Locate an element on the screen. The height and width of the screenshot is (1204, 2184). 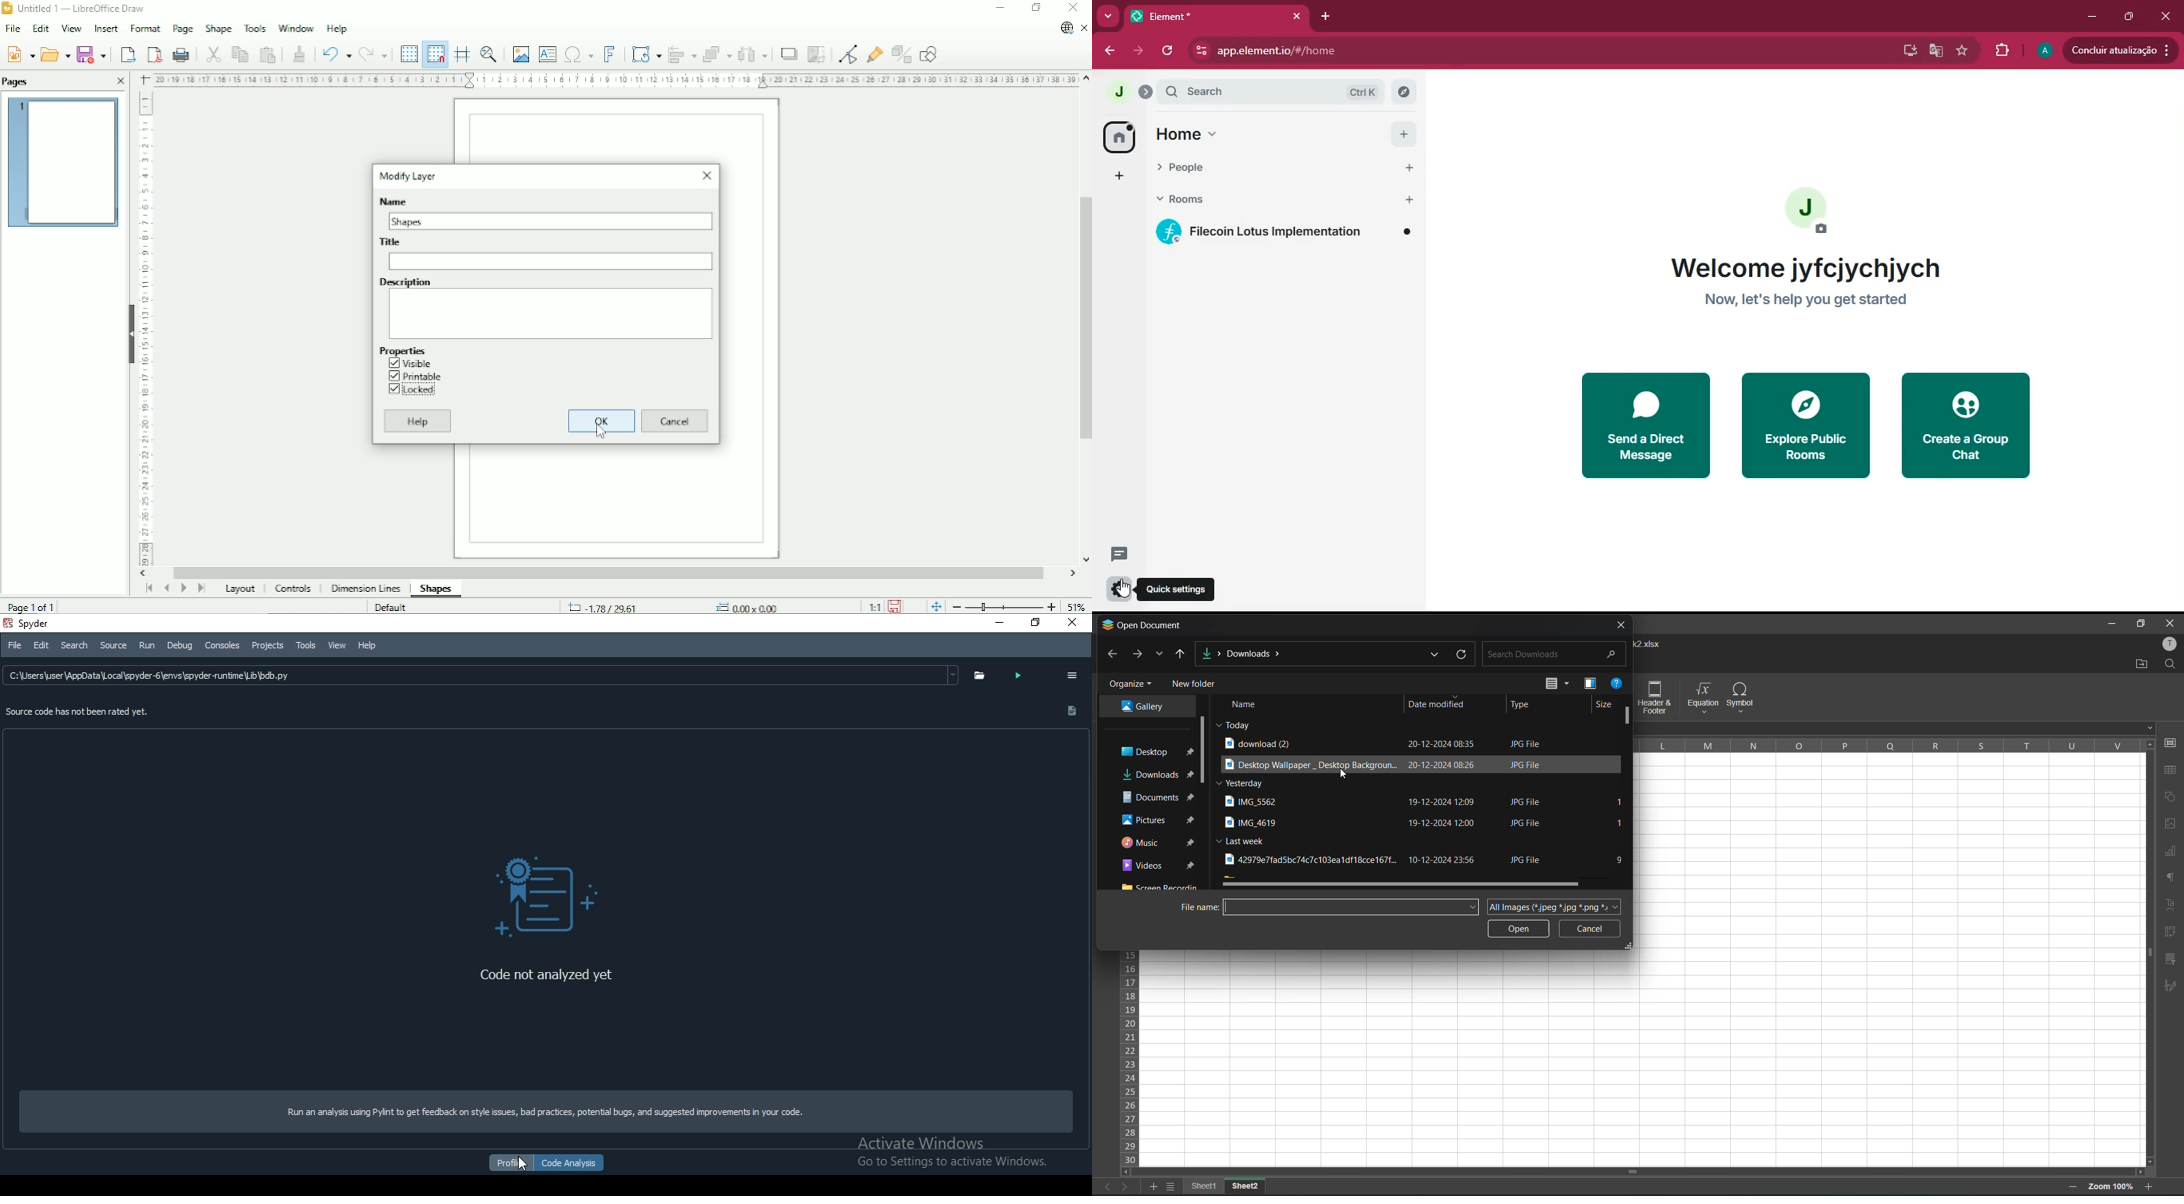
Cancel is located at coordinates (675, 420).